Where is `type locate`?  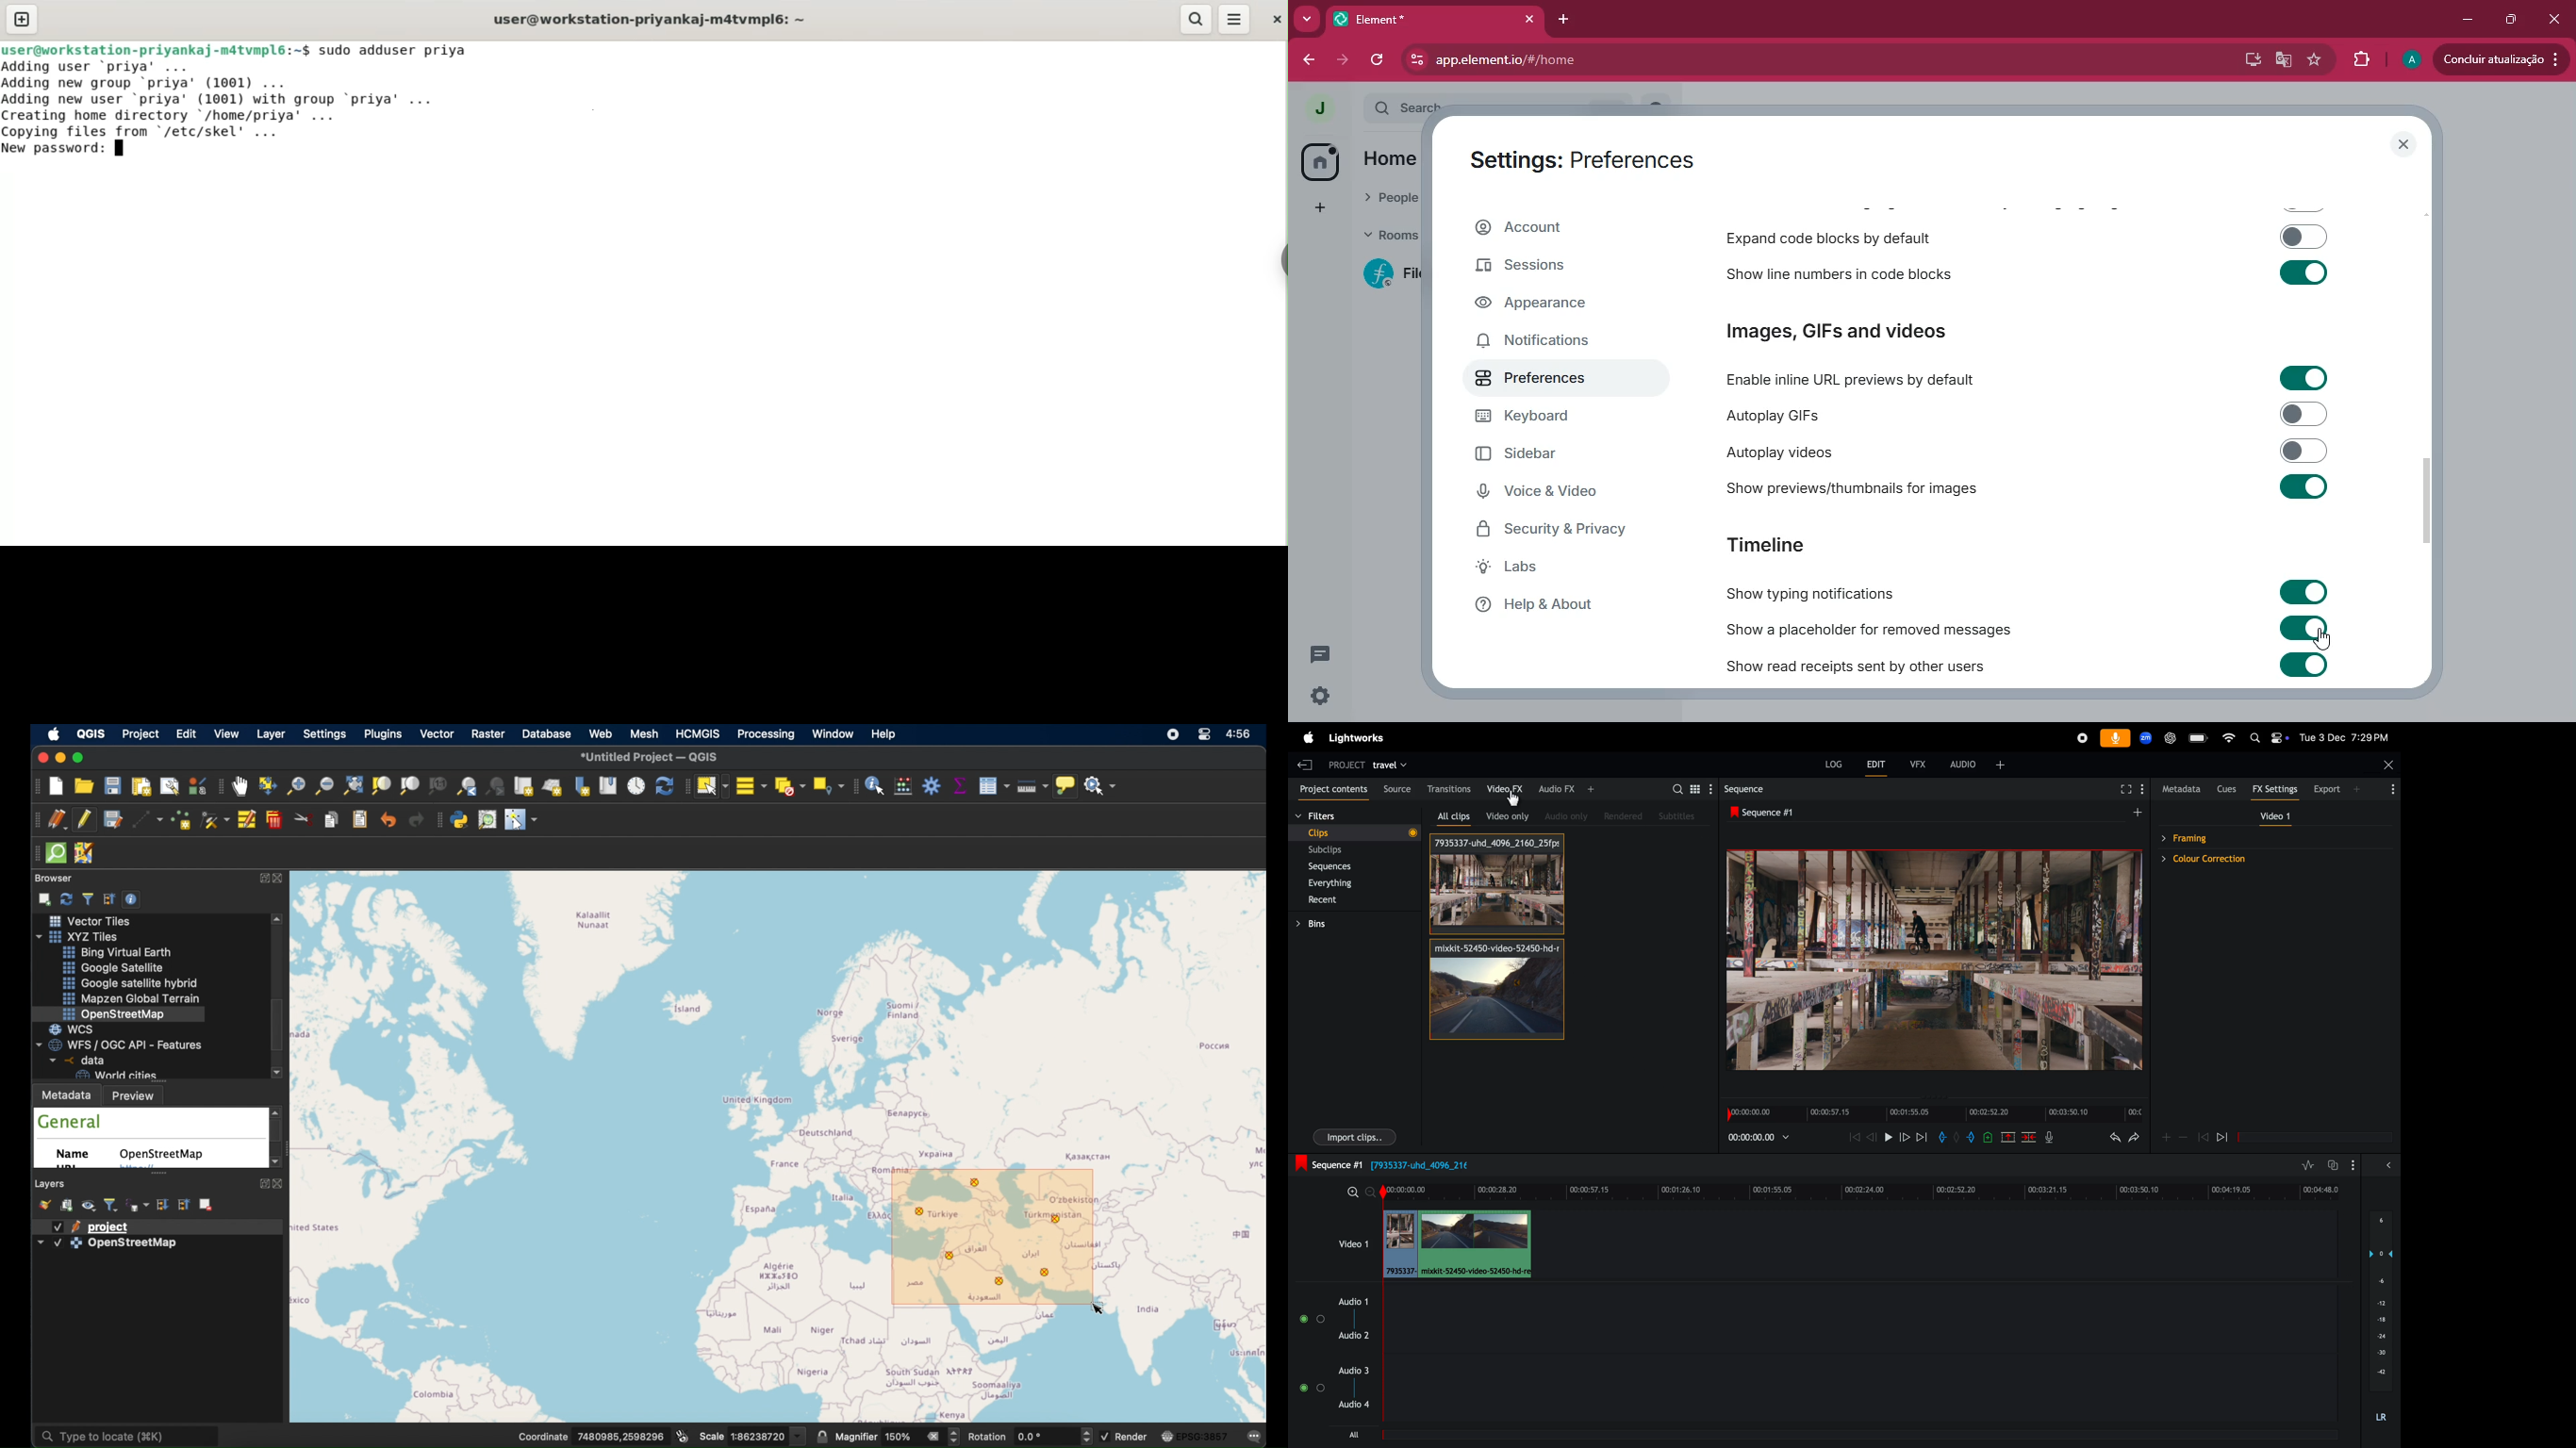
type locate is located at coordinates (131, 1437).